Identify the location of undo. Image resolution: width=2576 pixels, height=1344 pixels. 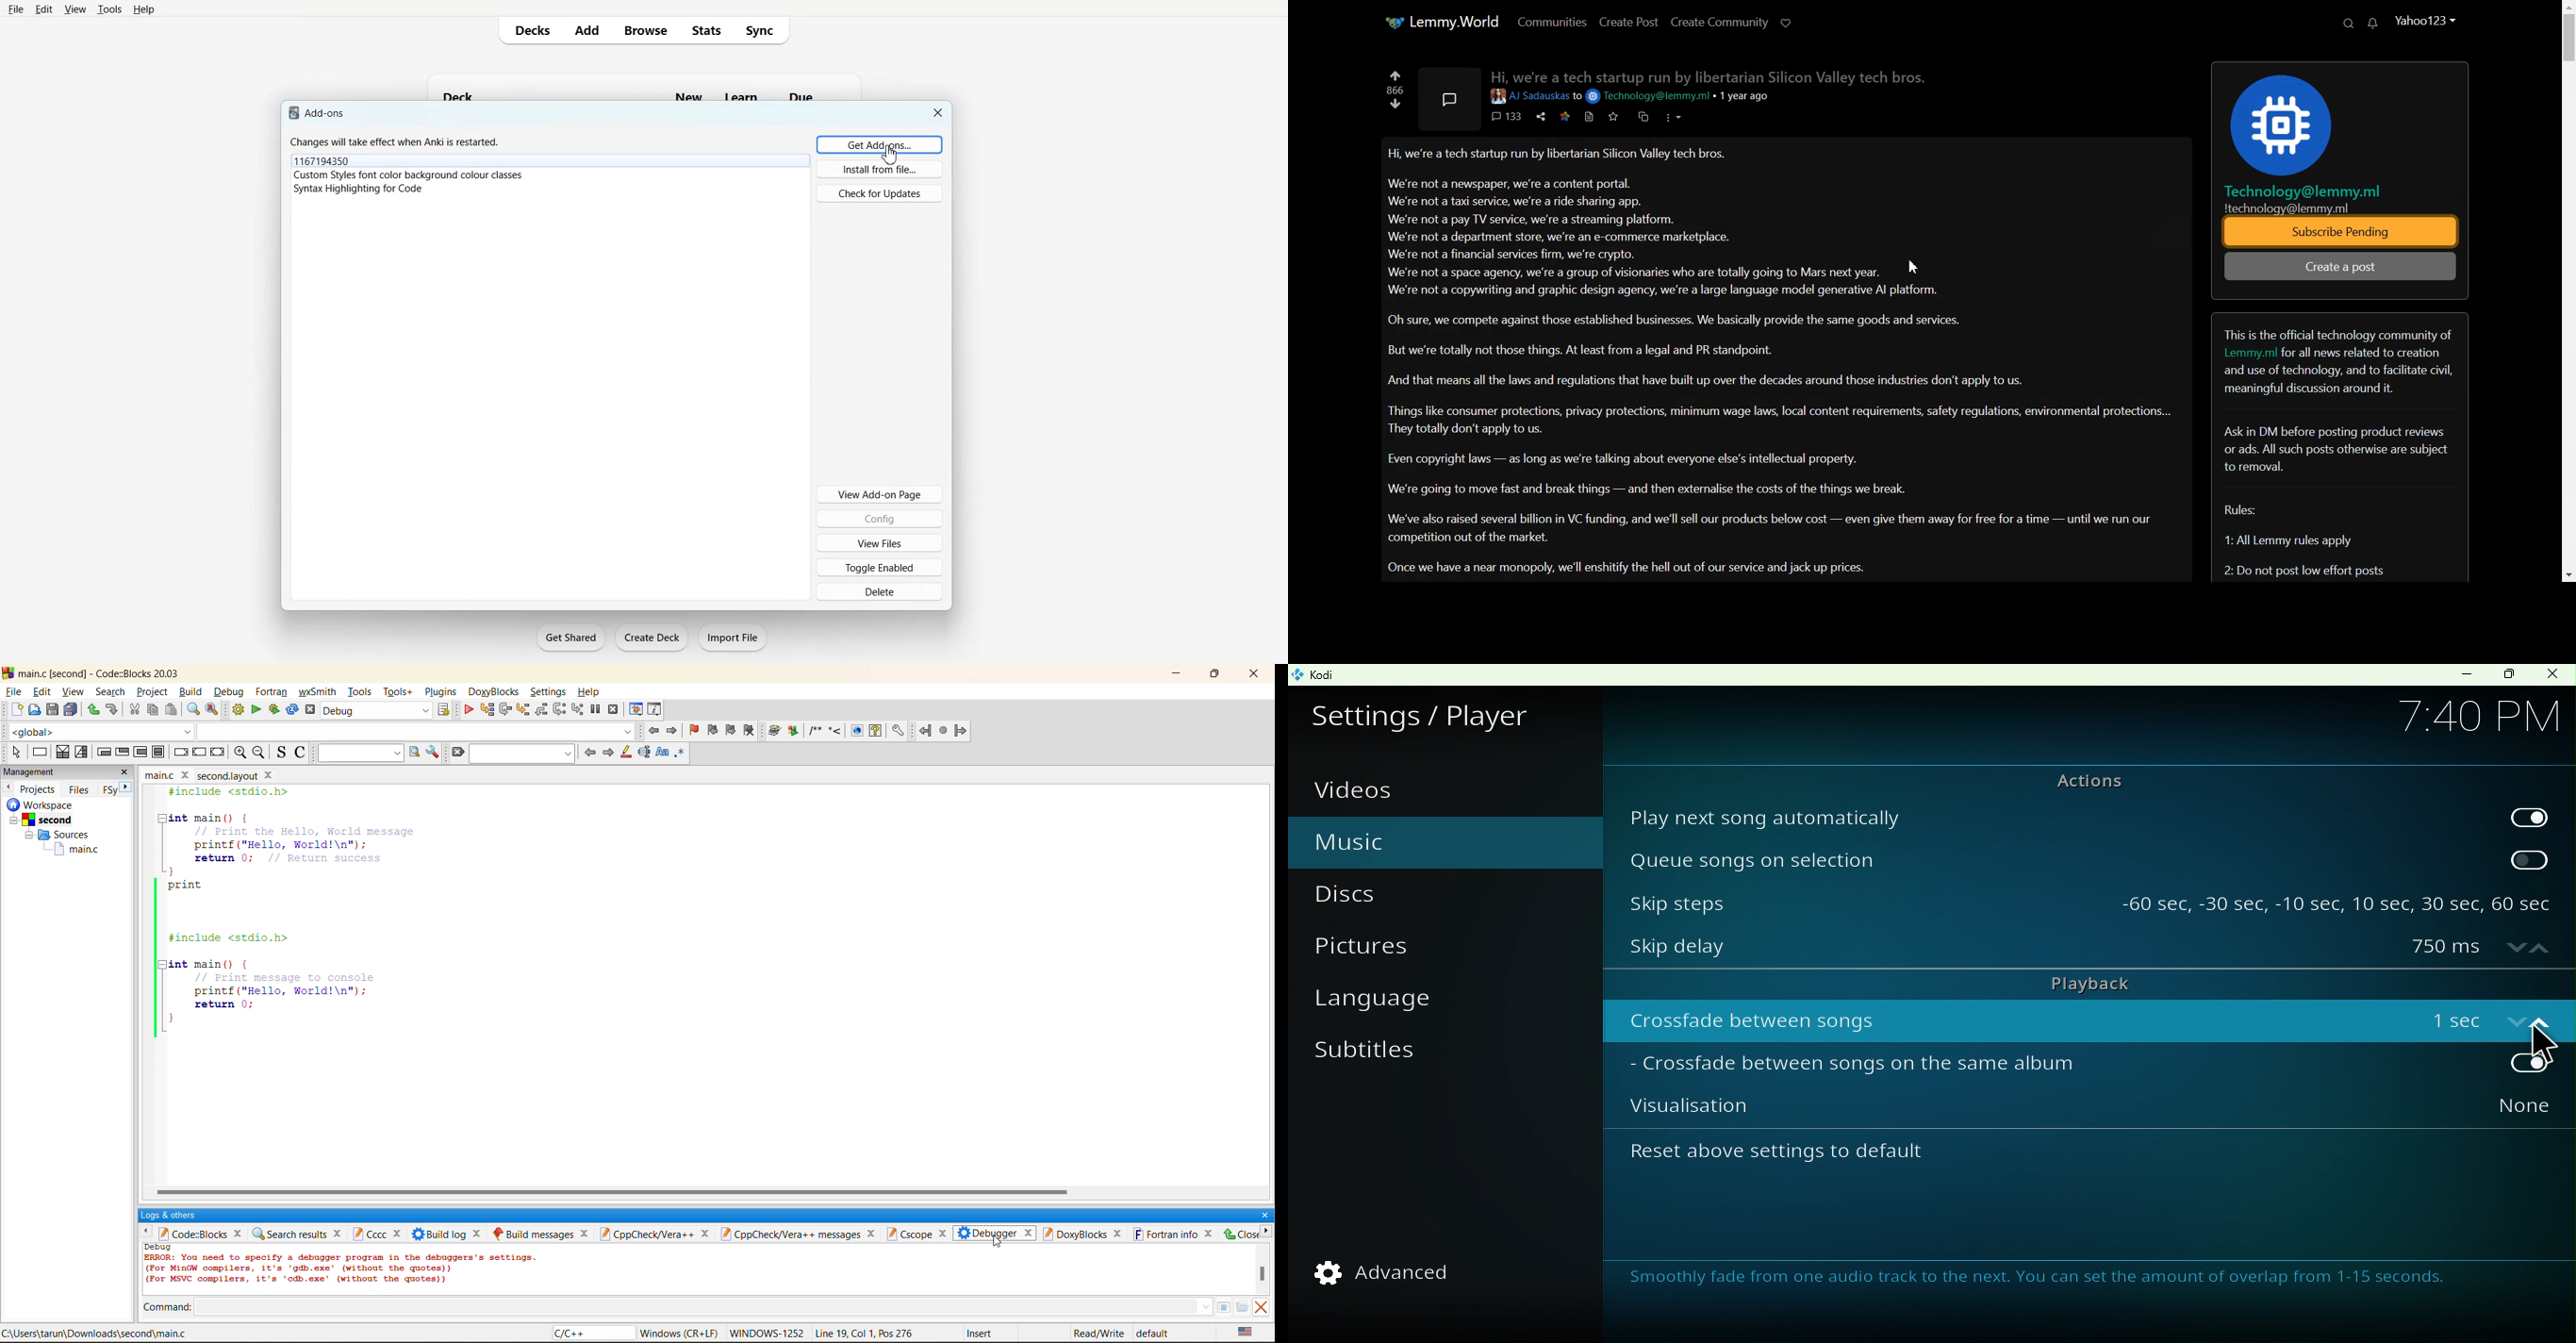
(92, 710).